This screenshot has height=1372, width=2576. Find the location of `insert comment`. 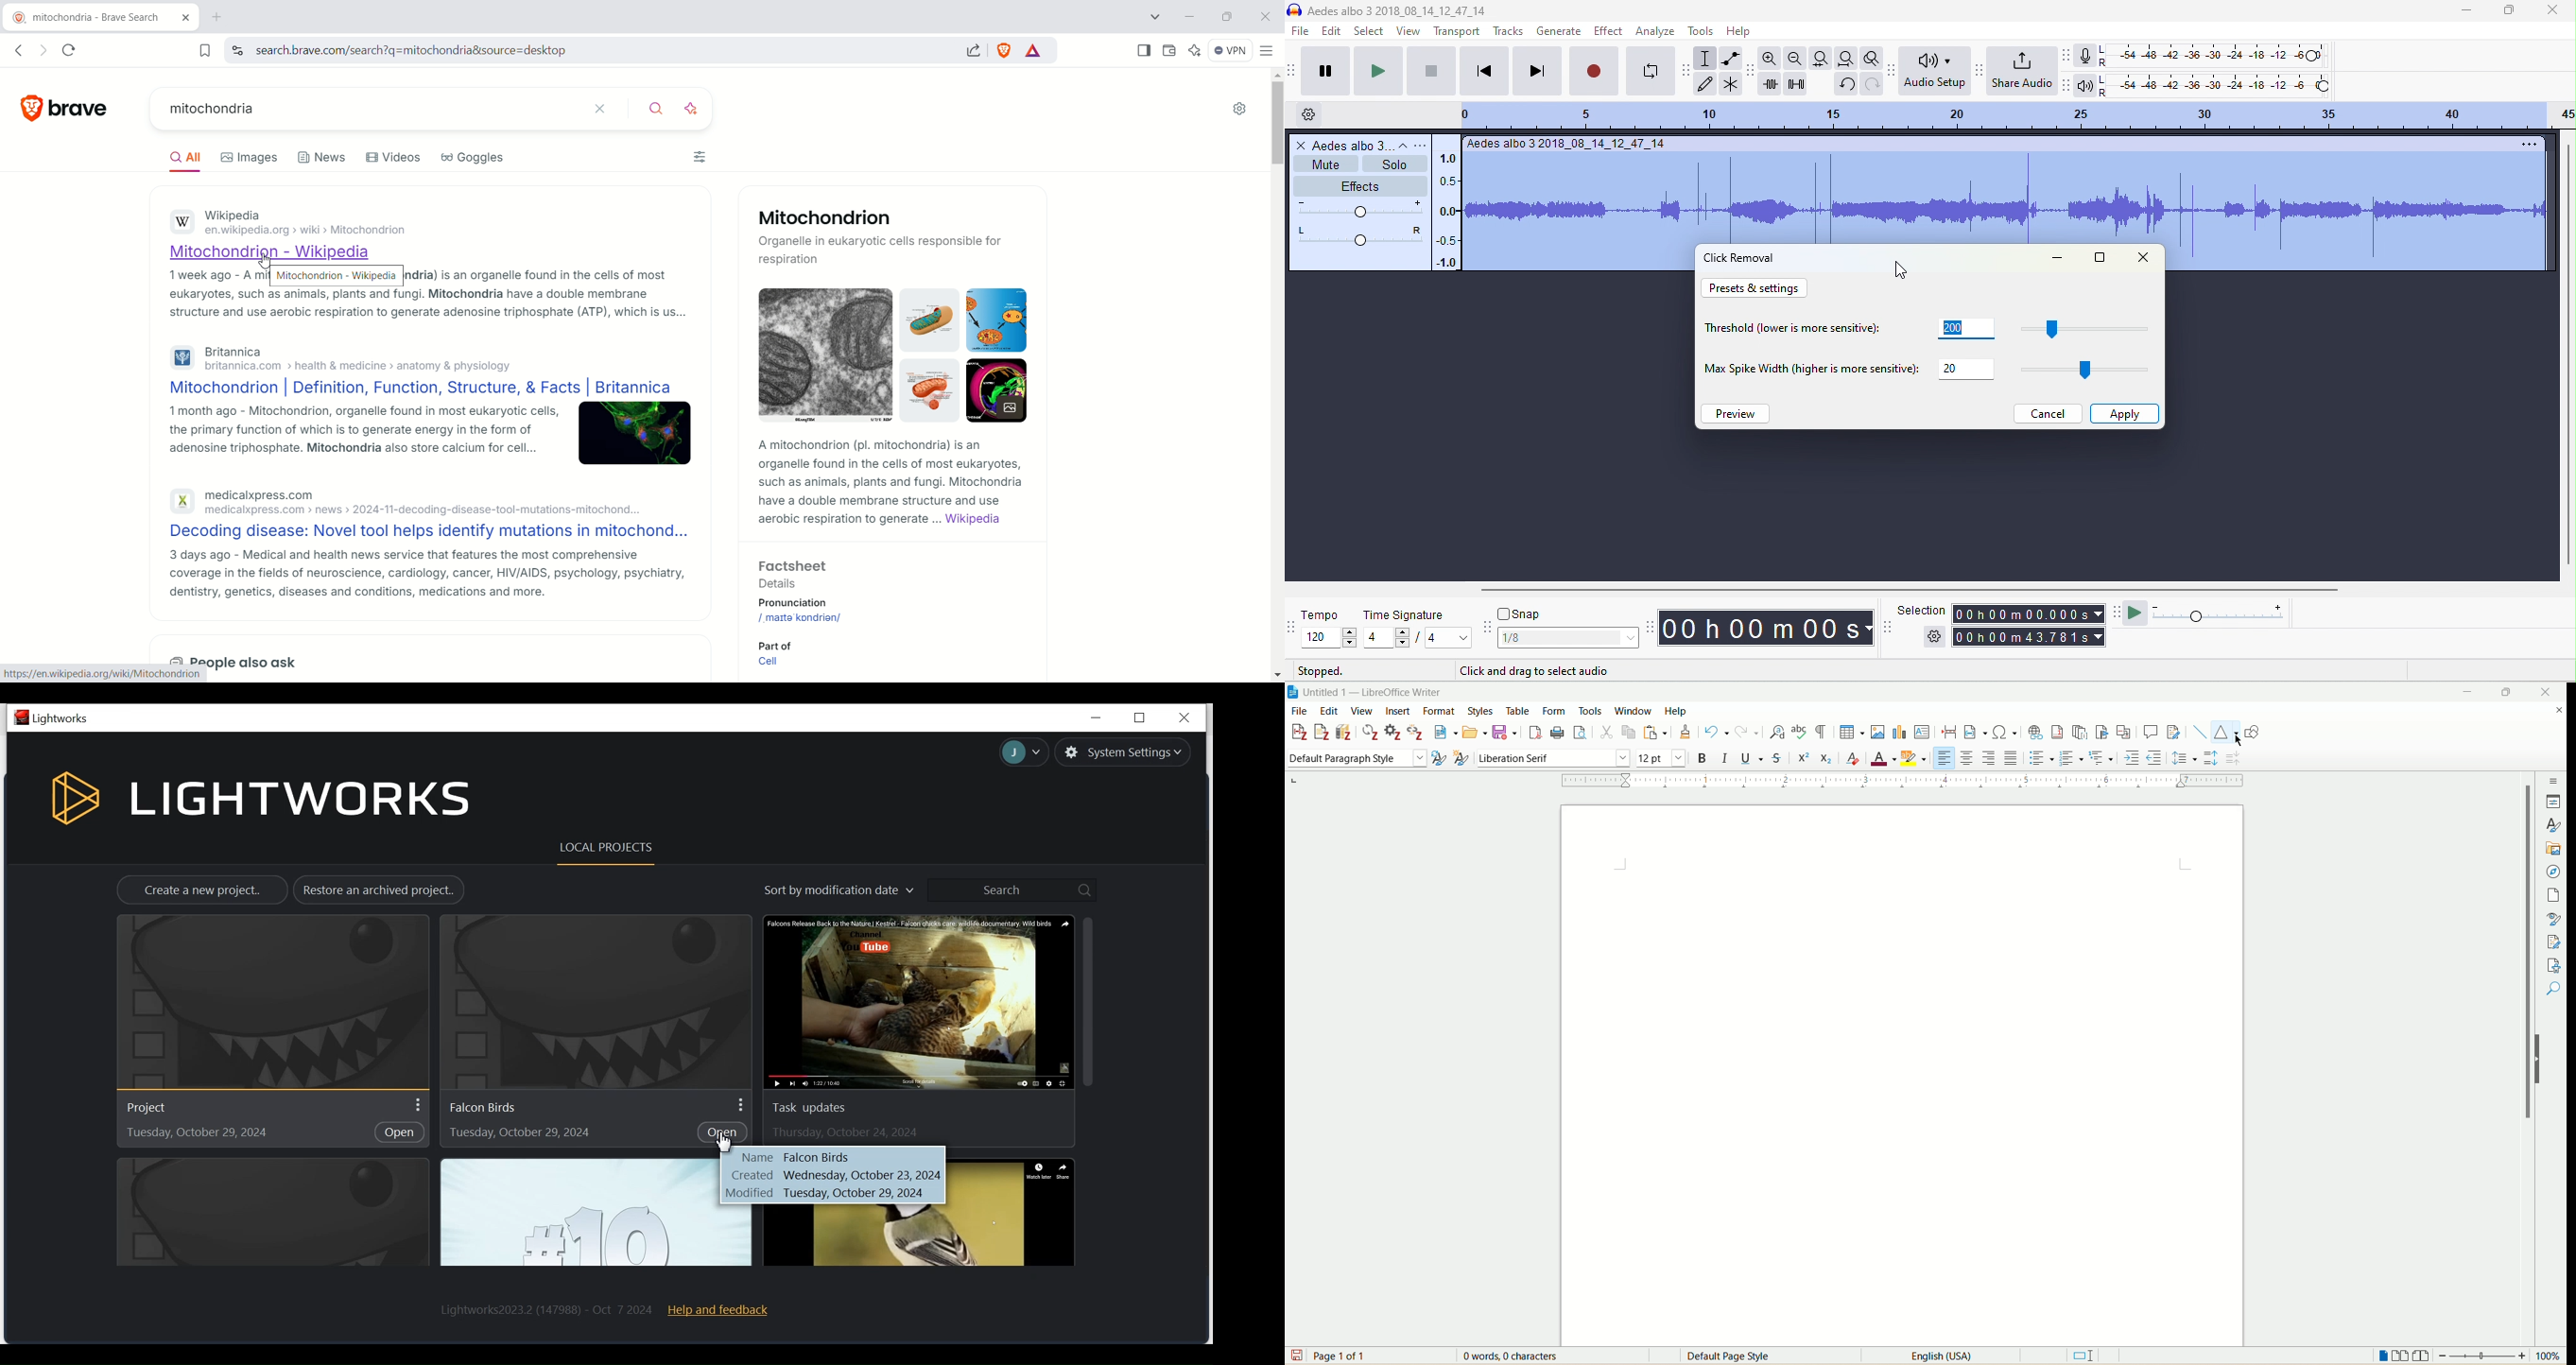

insert comment is located at coordinates (2153, 732).